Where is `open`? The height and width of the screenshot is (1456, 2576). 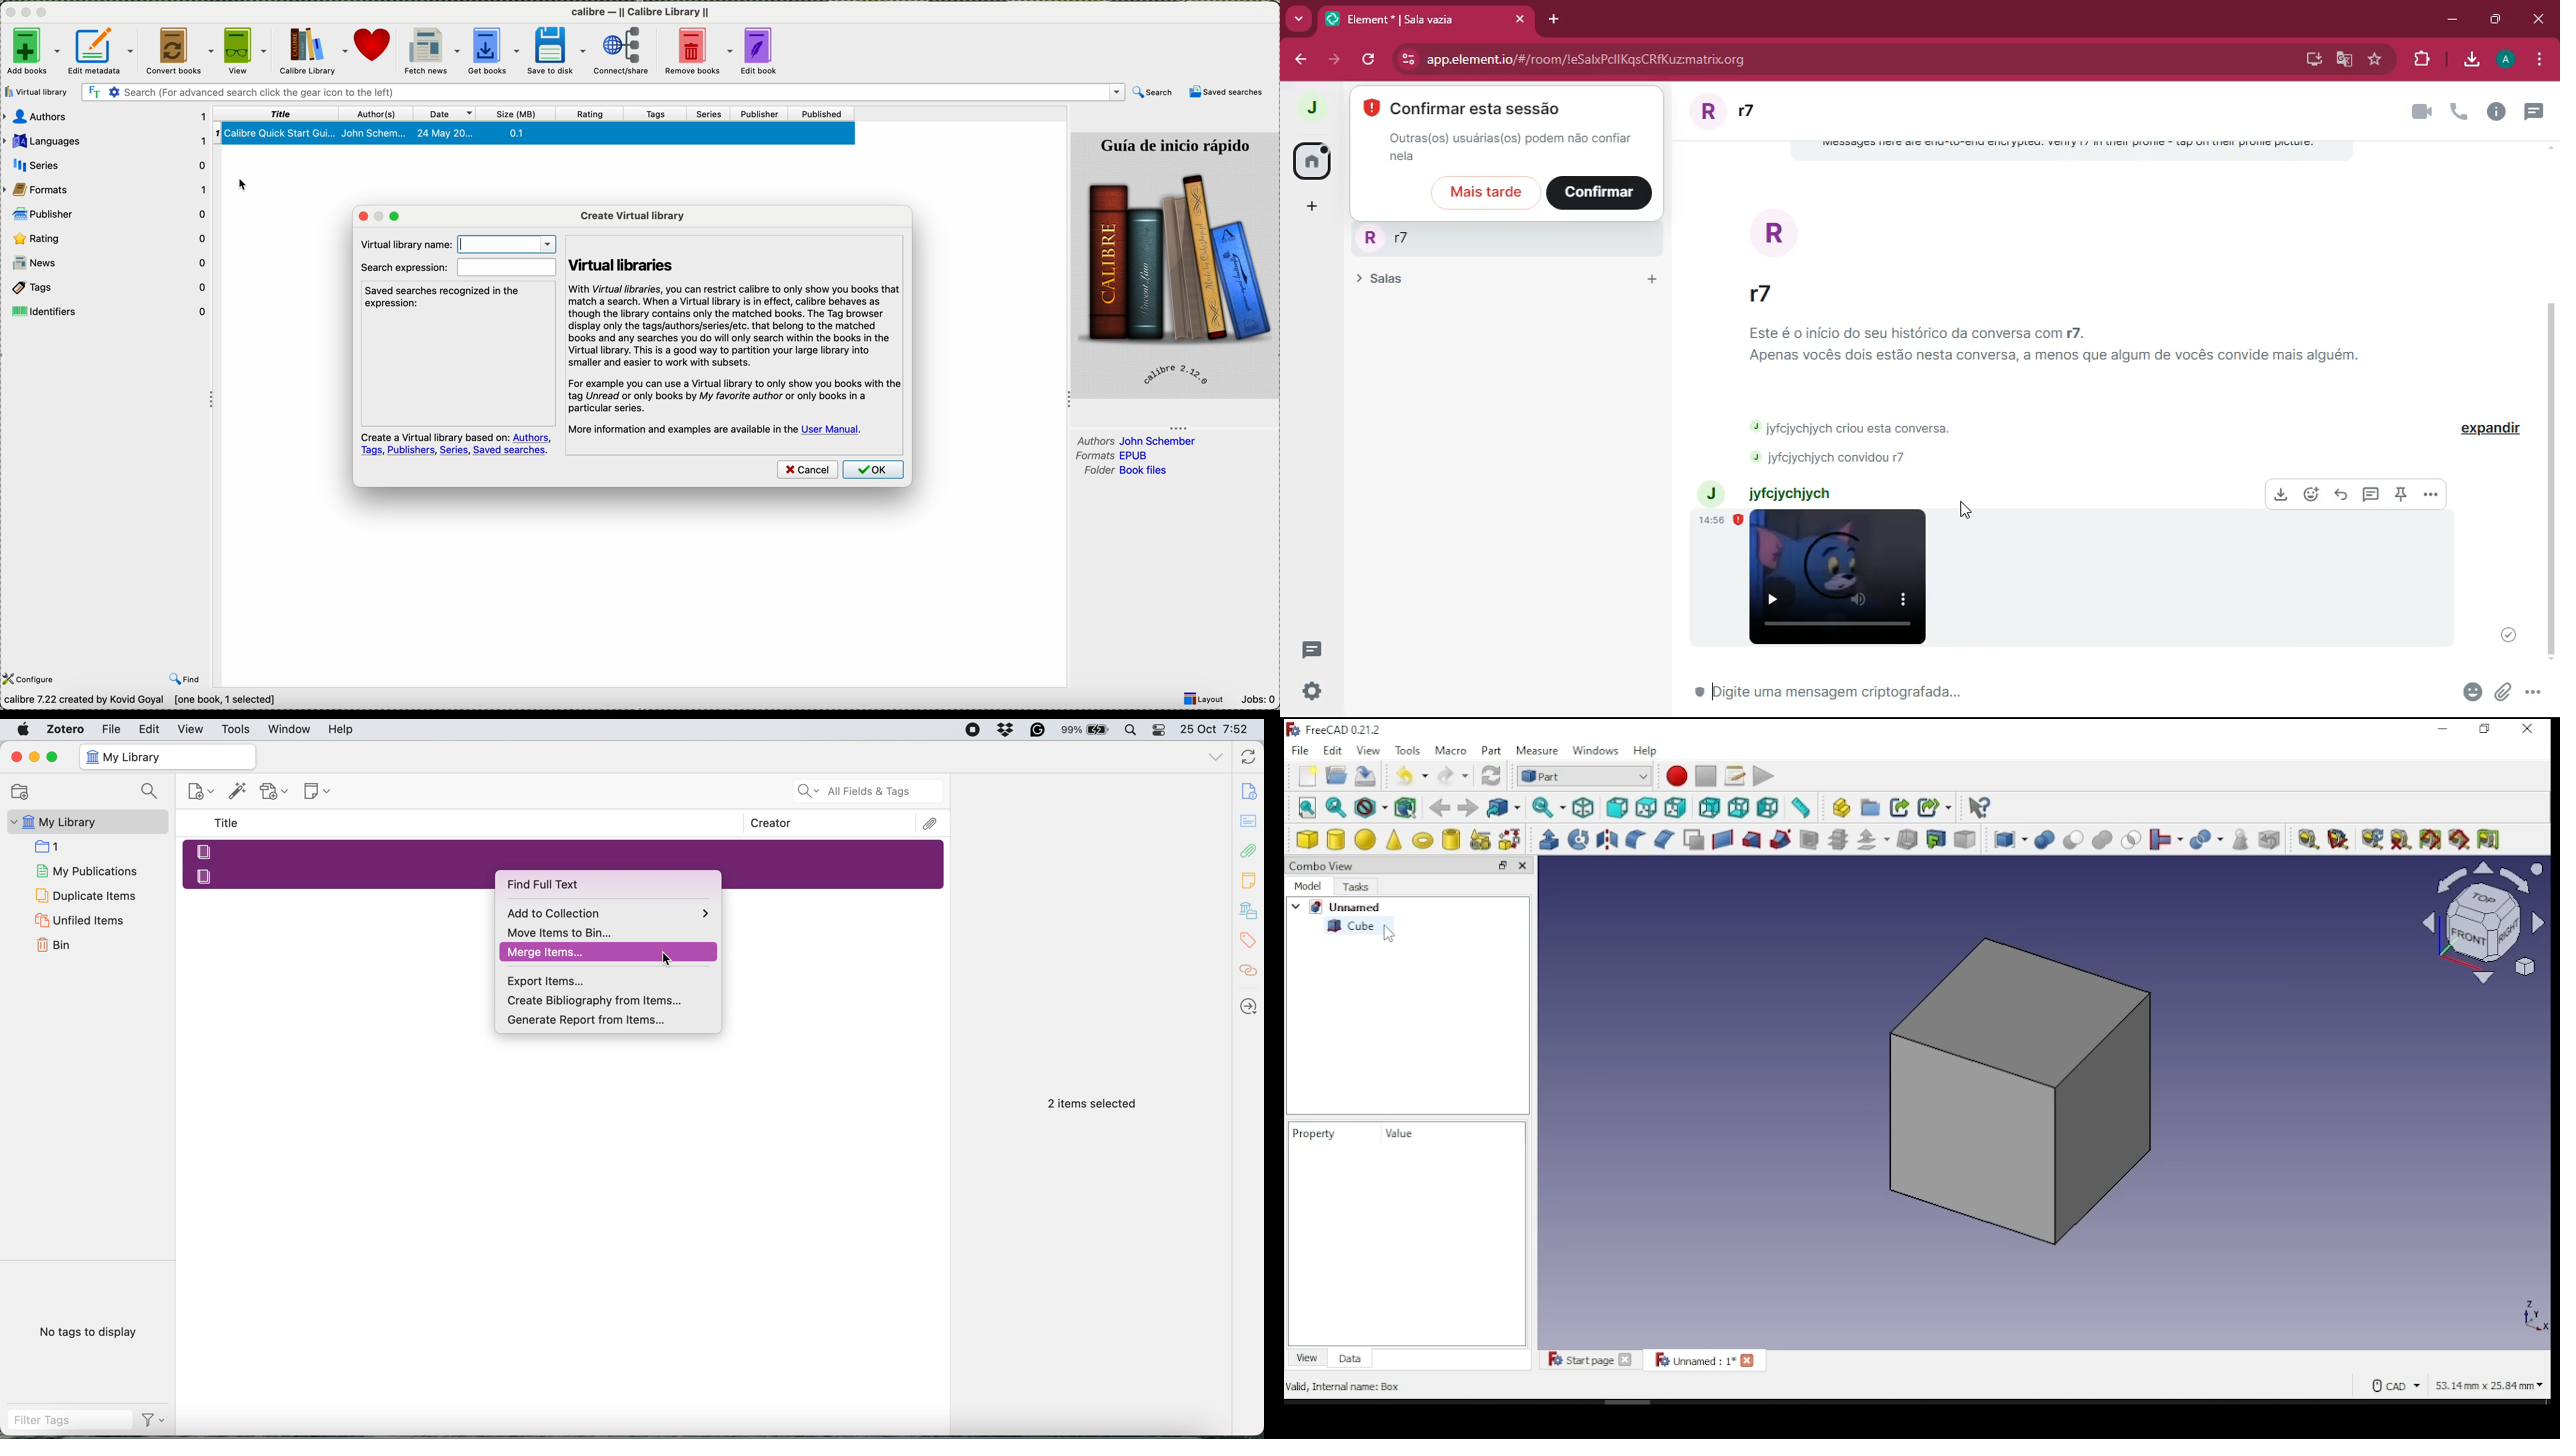 open is located at coordinates (1337, 775).